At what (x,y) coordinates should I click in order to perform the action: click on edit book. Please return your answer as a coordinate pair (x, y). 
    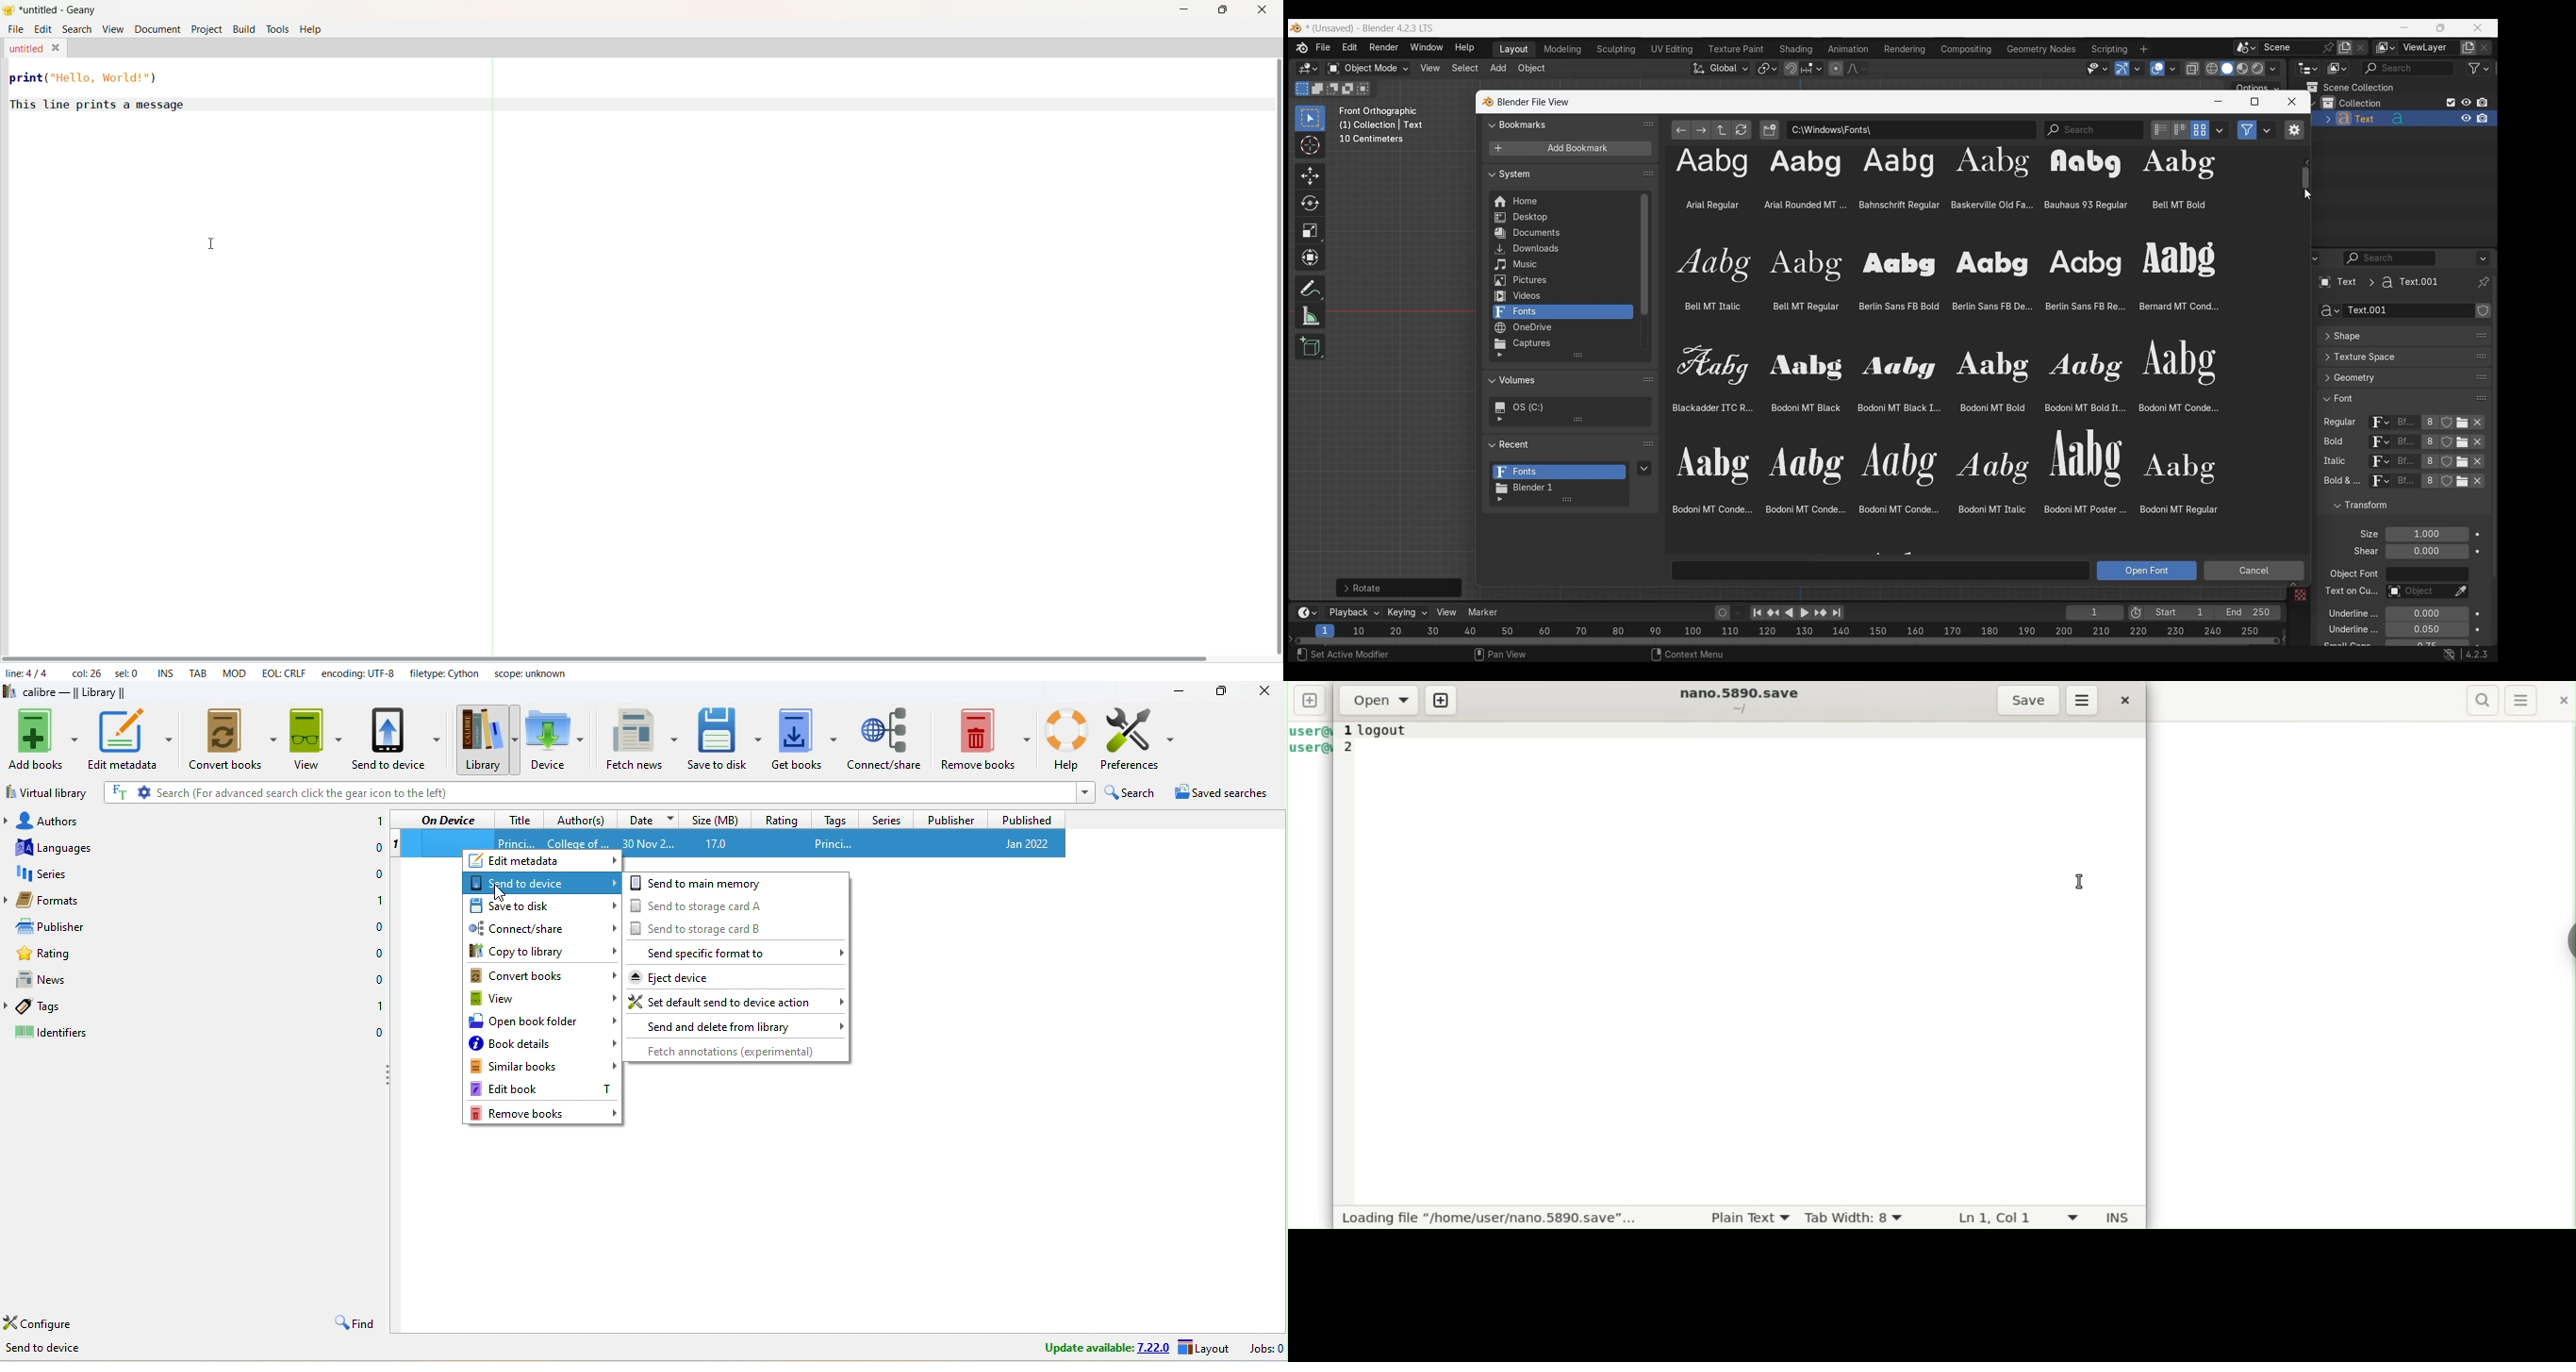
    Looking at the image, I should click on (542, 1089).